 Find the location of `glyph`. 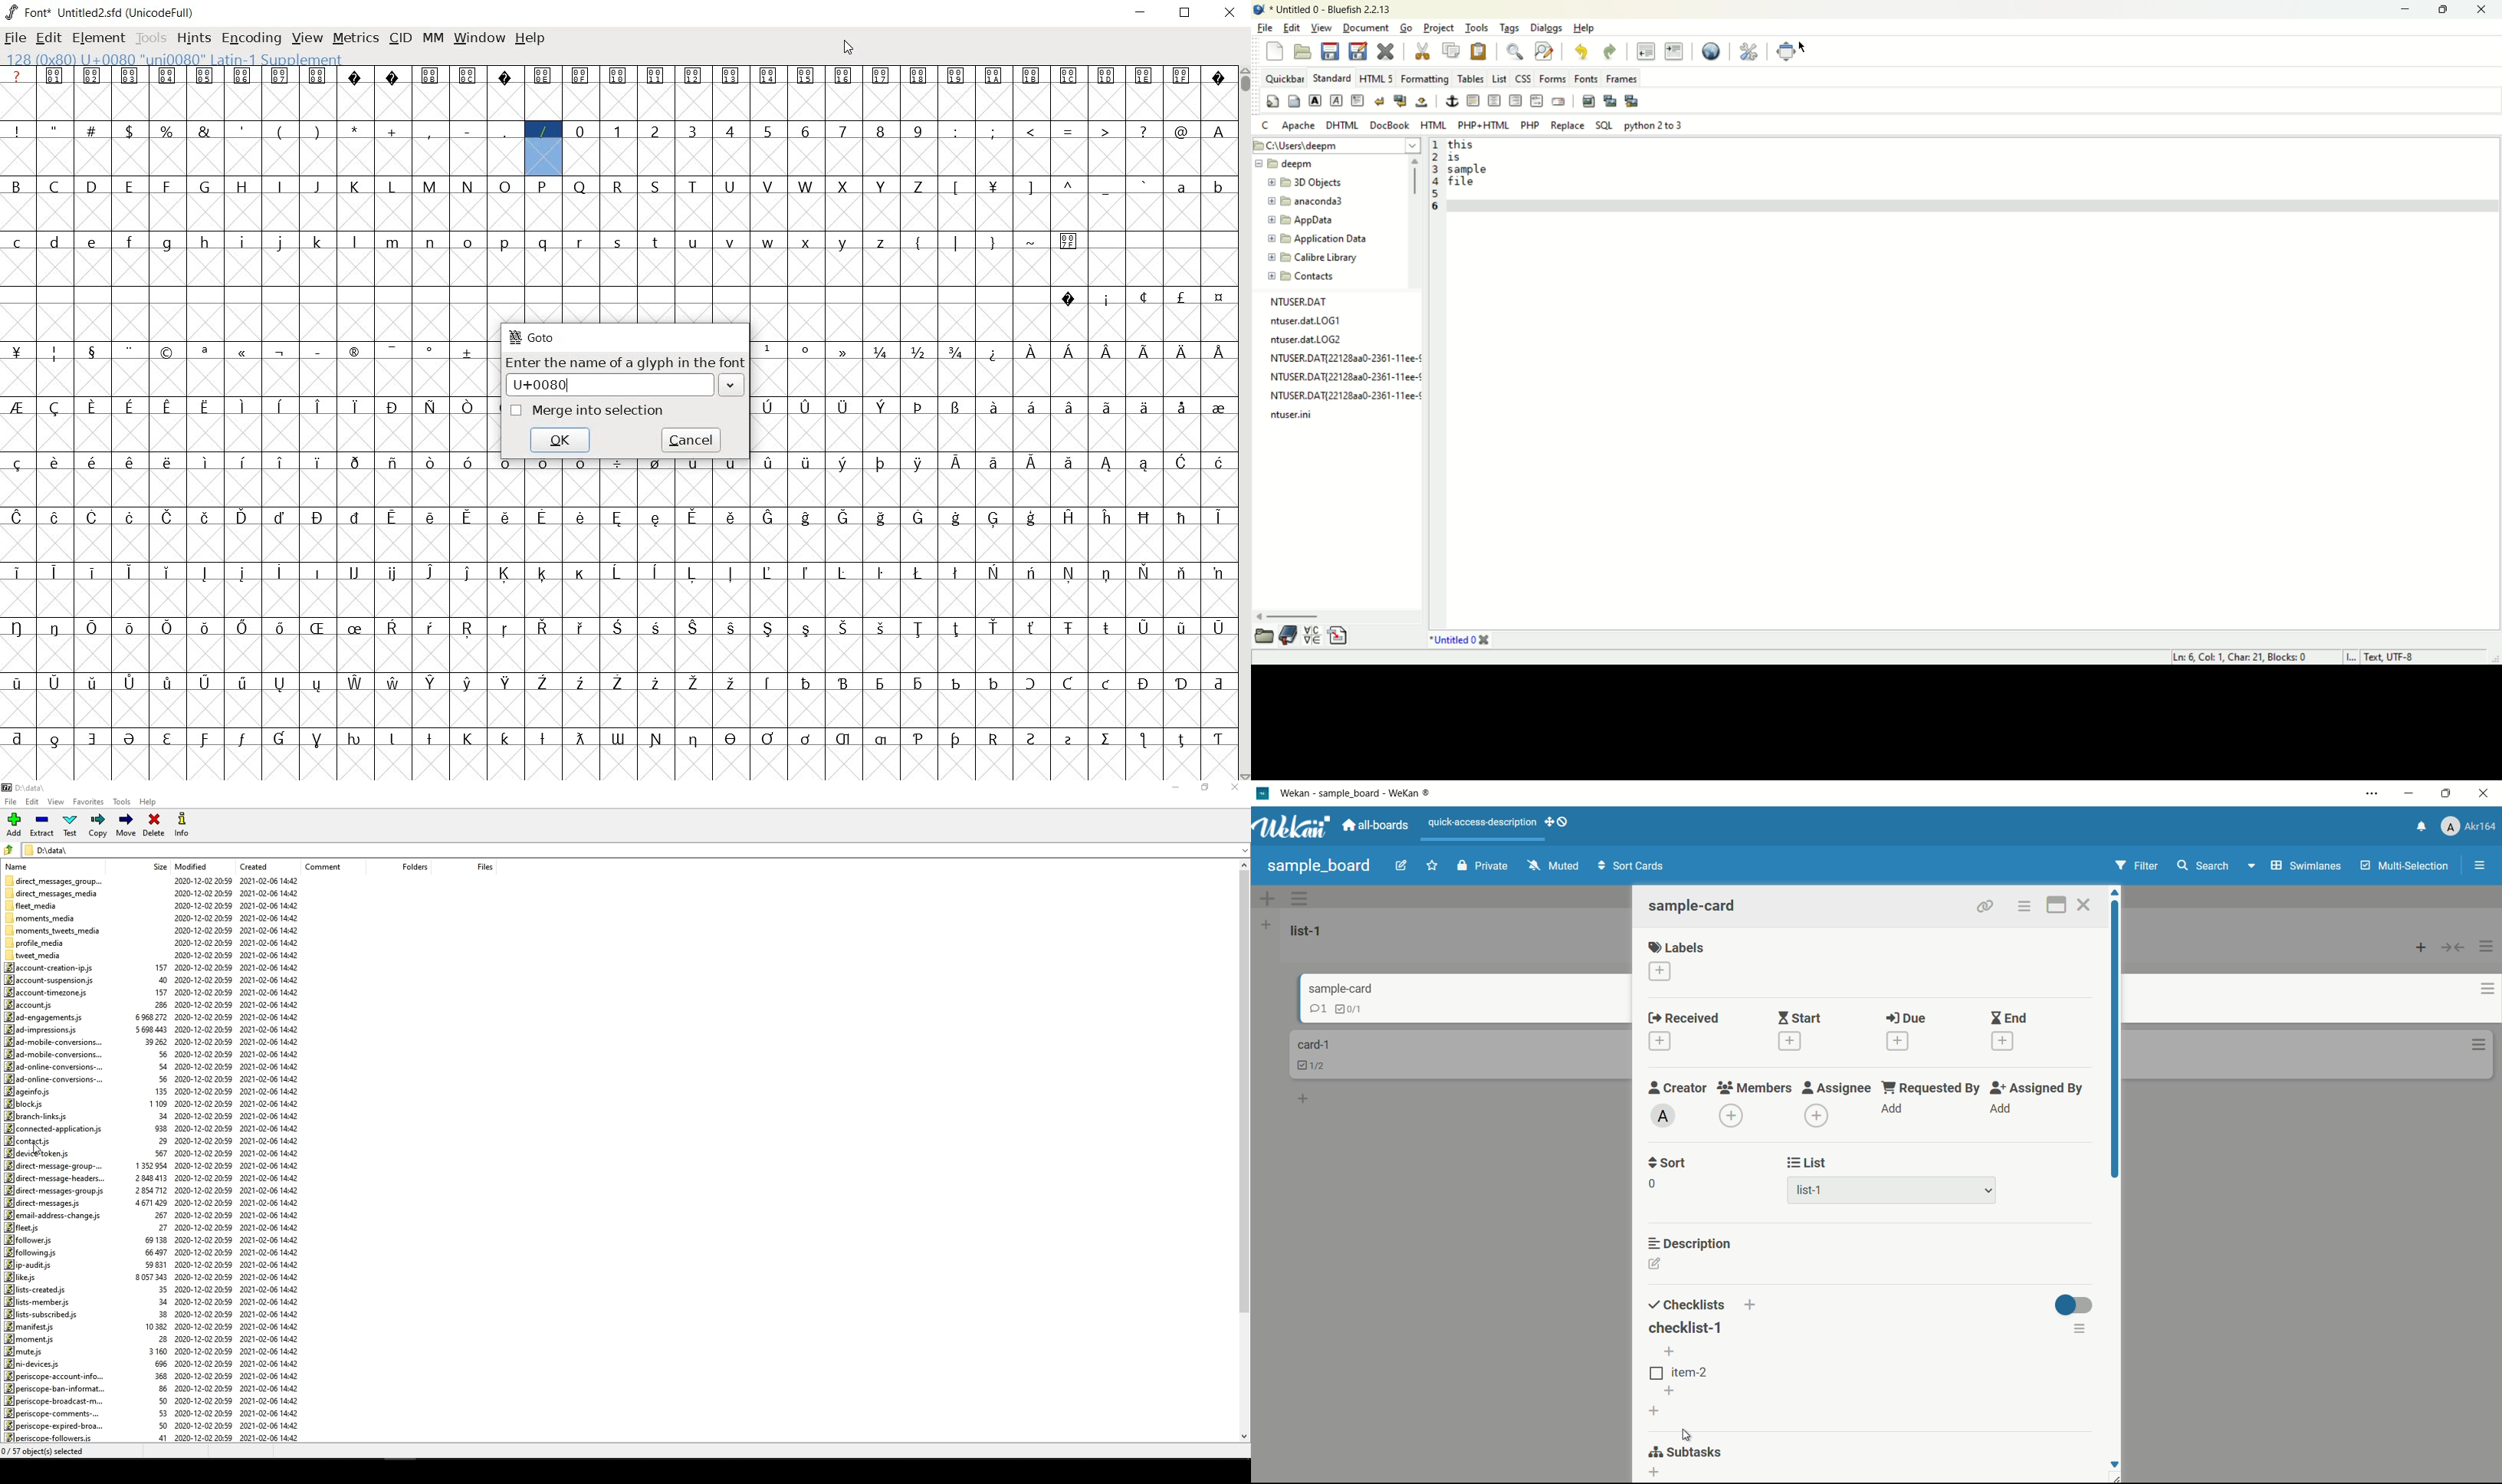

glyph is located at coordinates (1218, 685).